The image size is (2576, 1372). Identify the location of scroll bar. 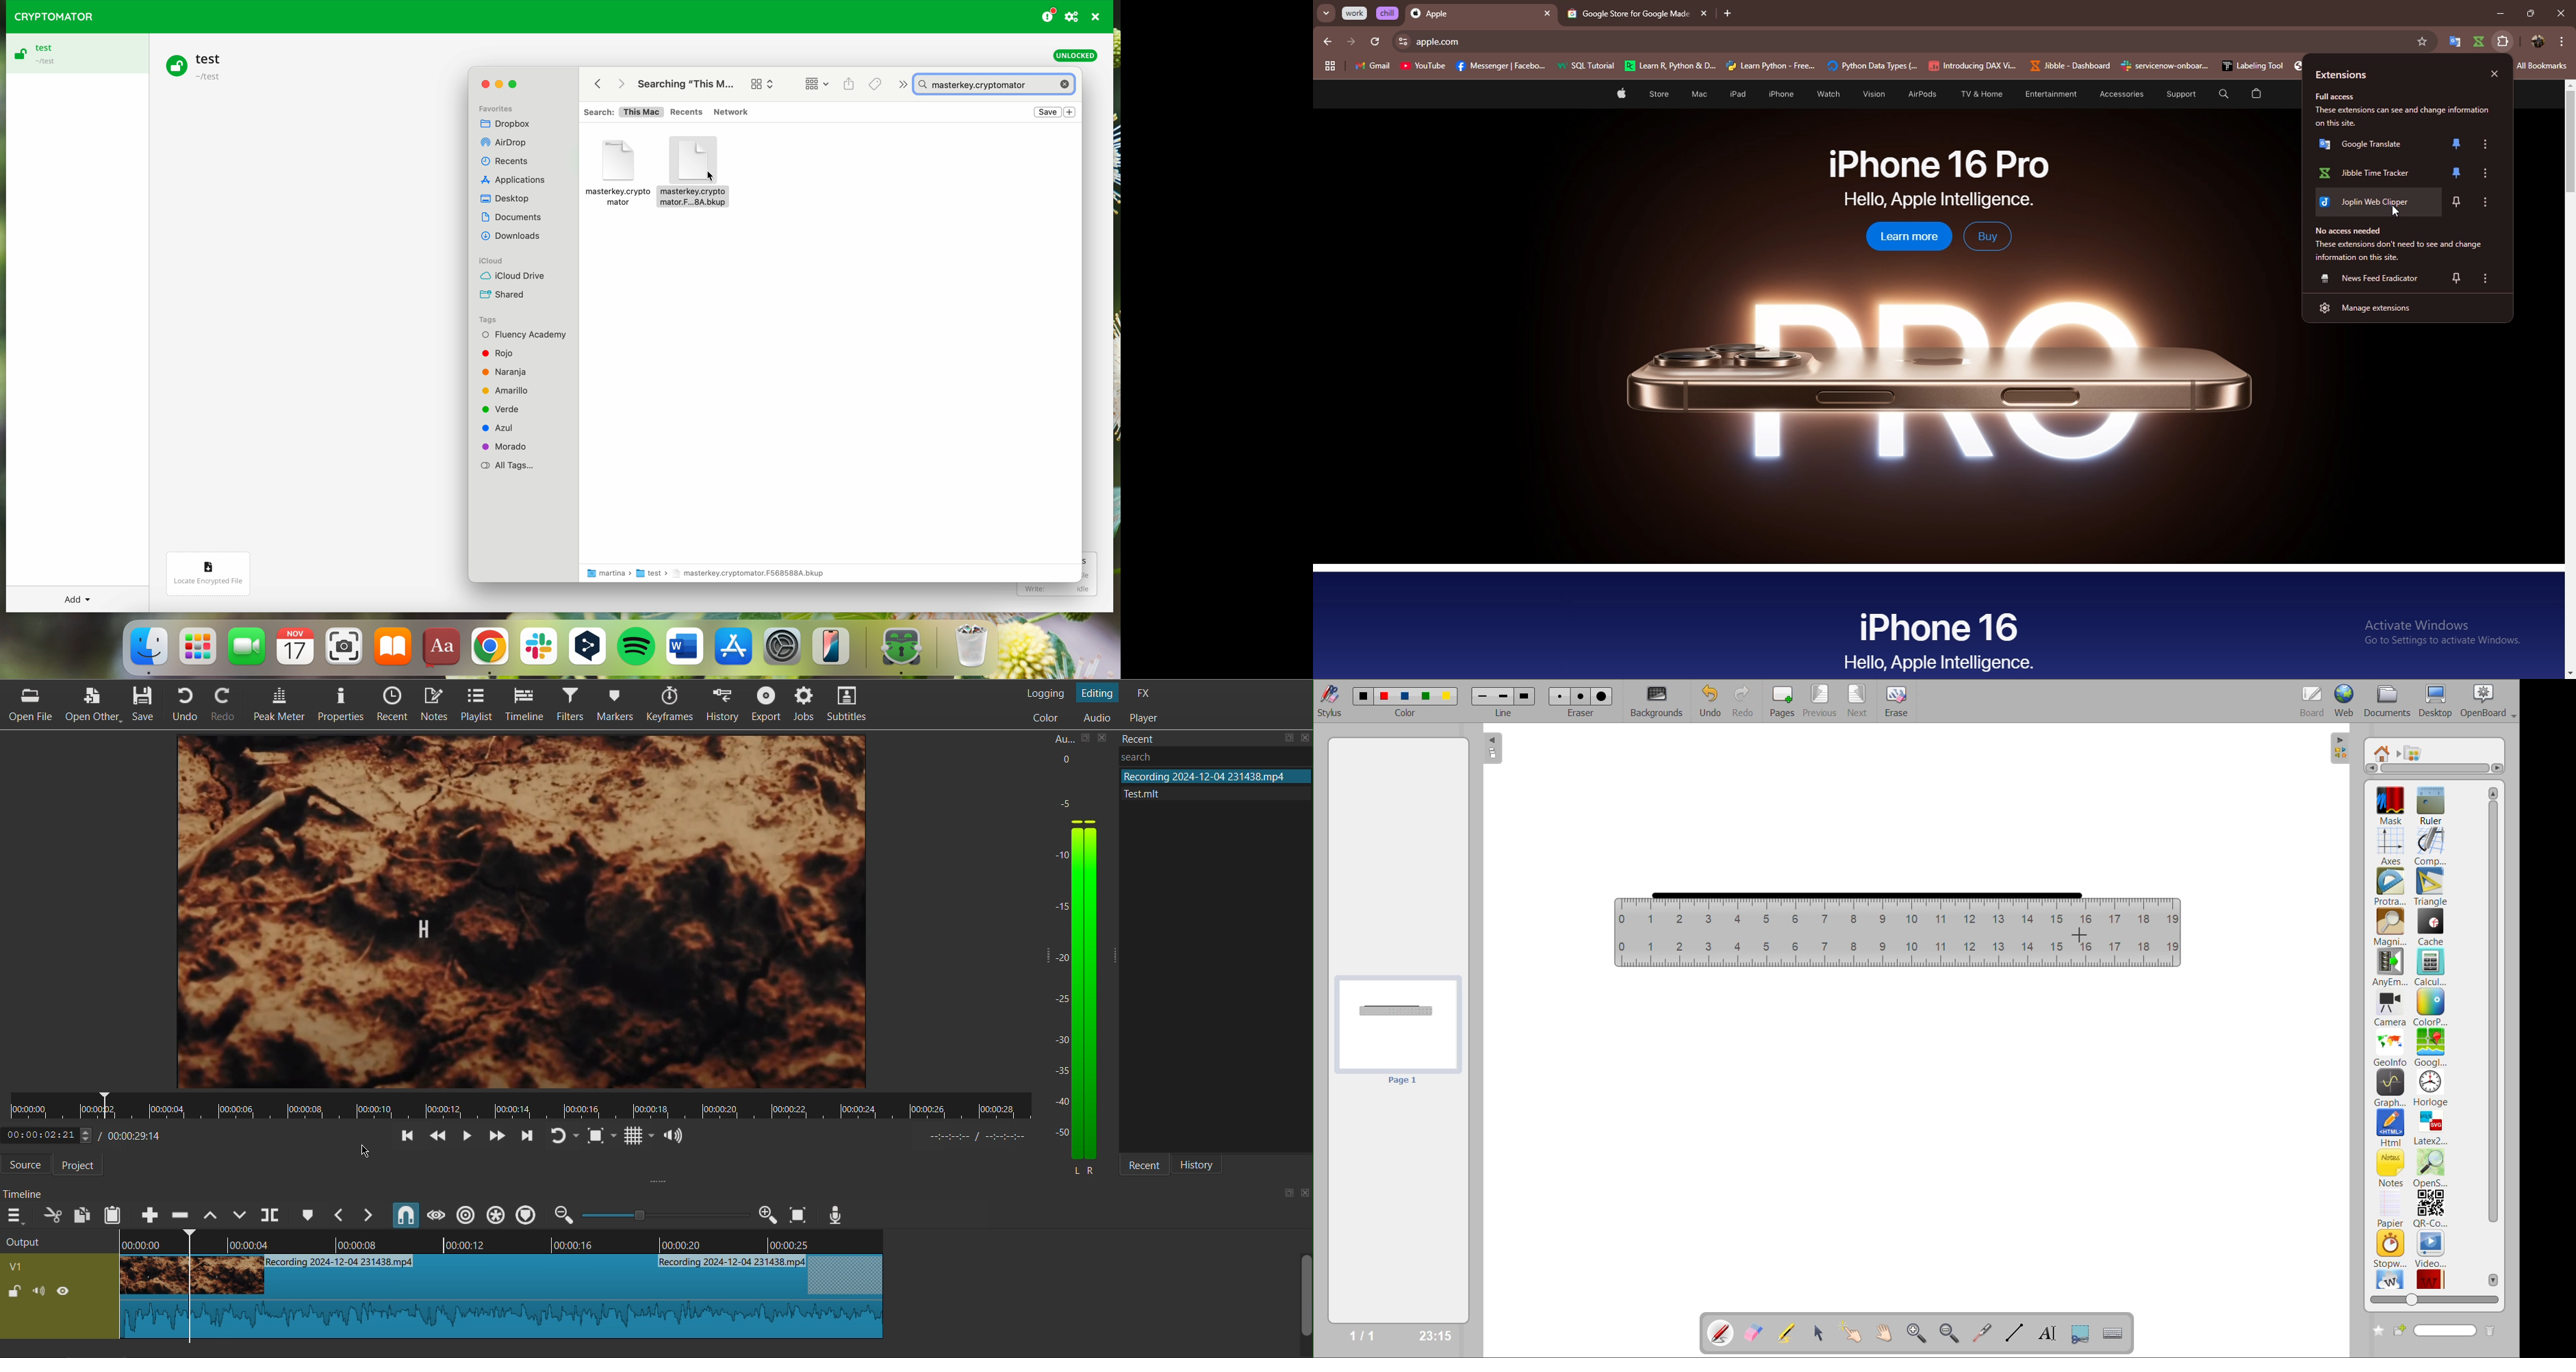
(2569, 380).